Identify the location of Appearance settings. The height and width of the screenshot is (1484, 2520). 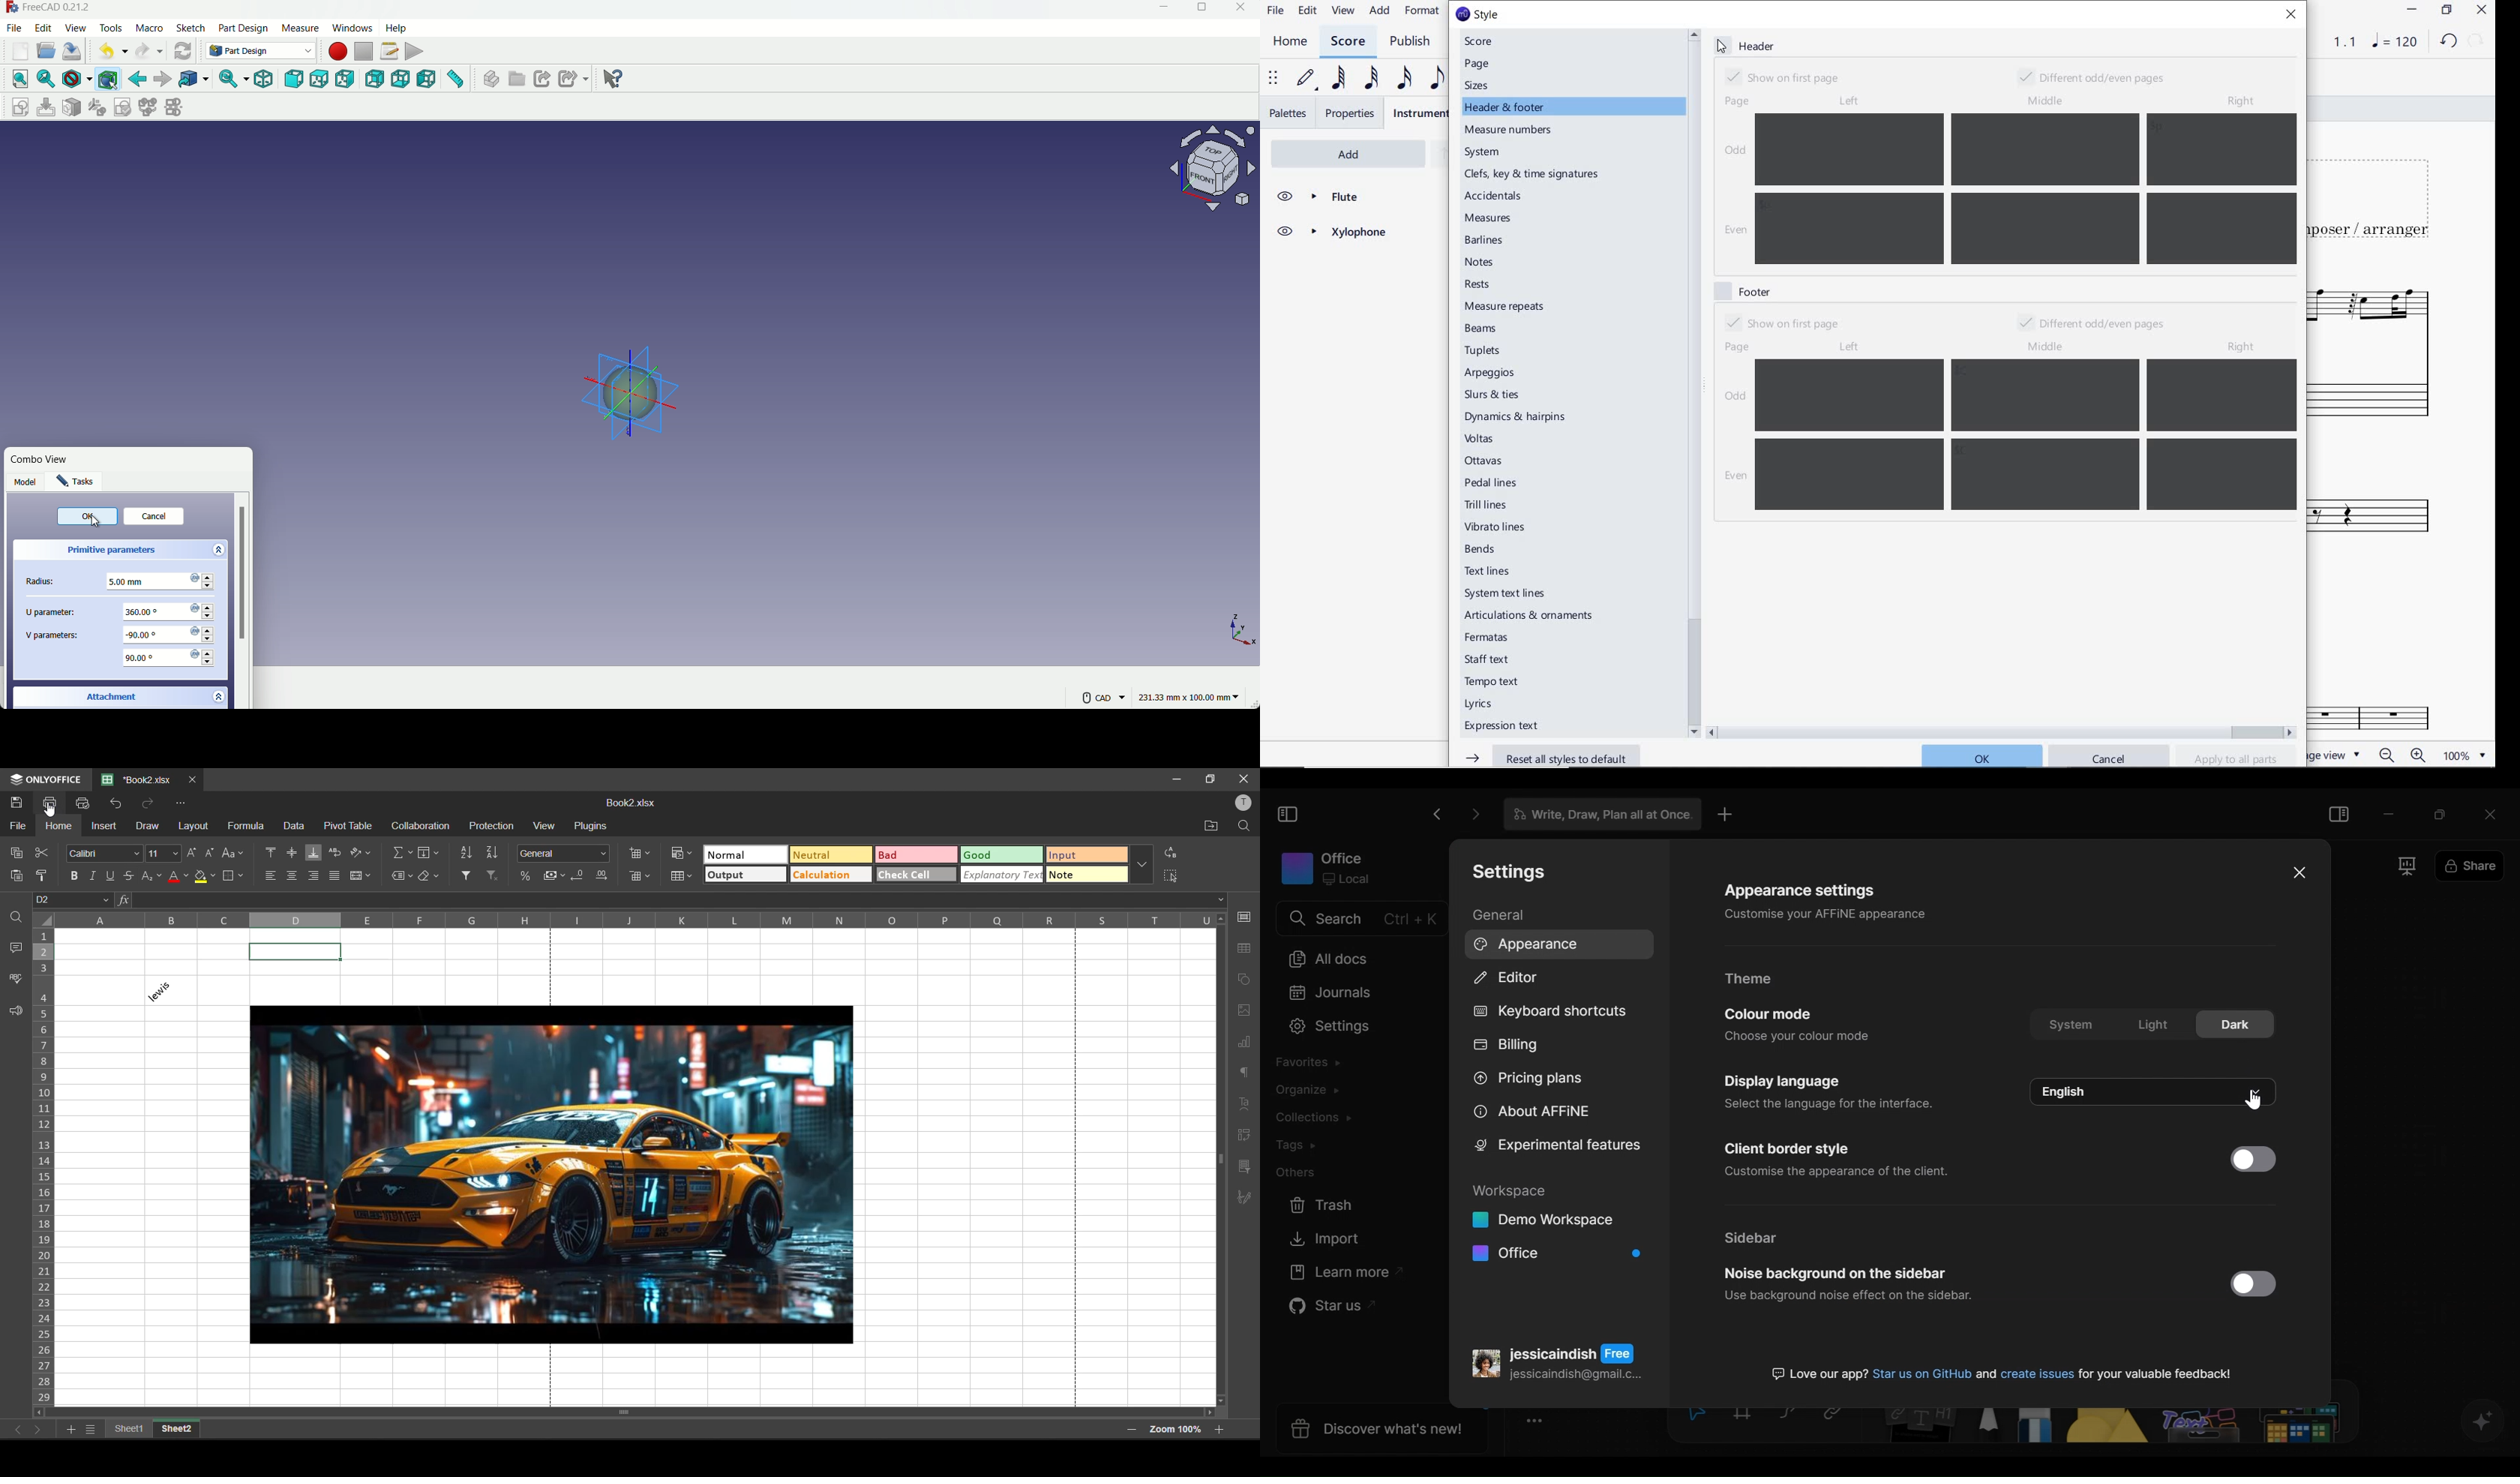
(1828, 900).